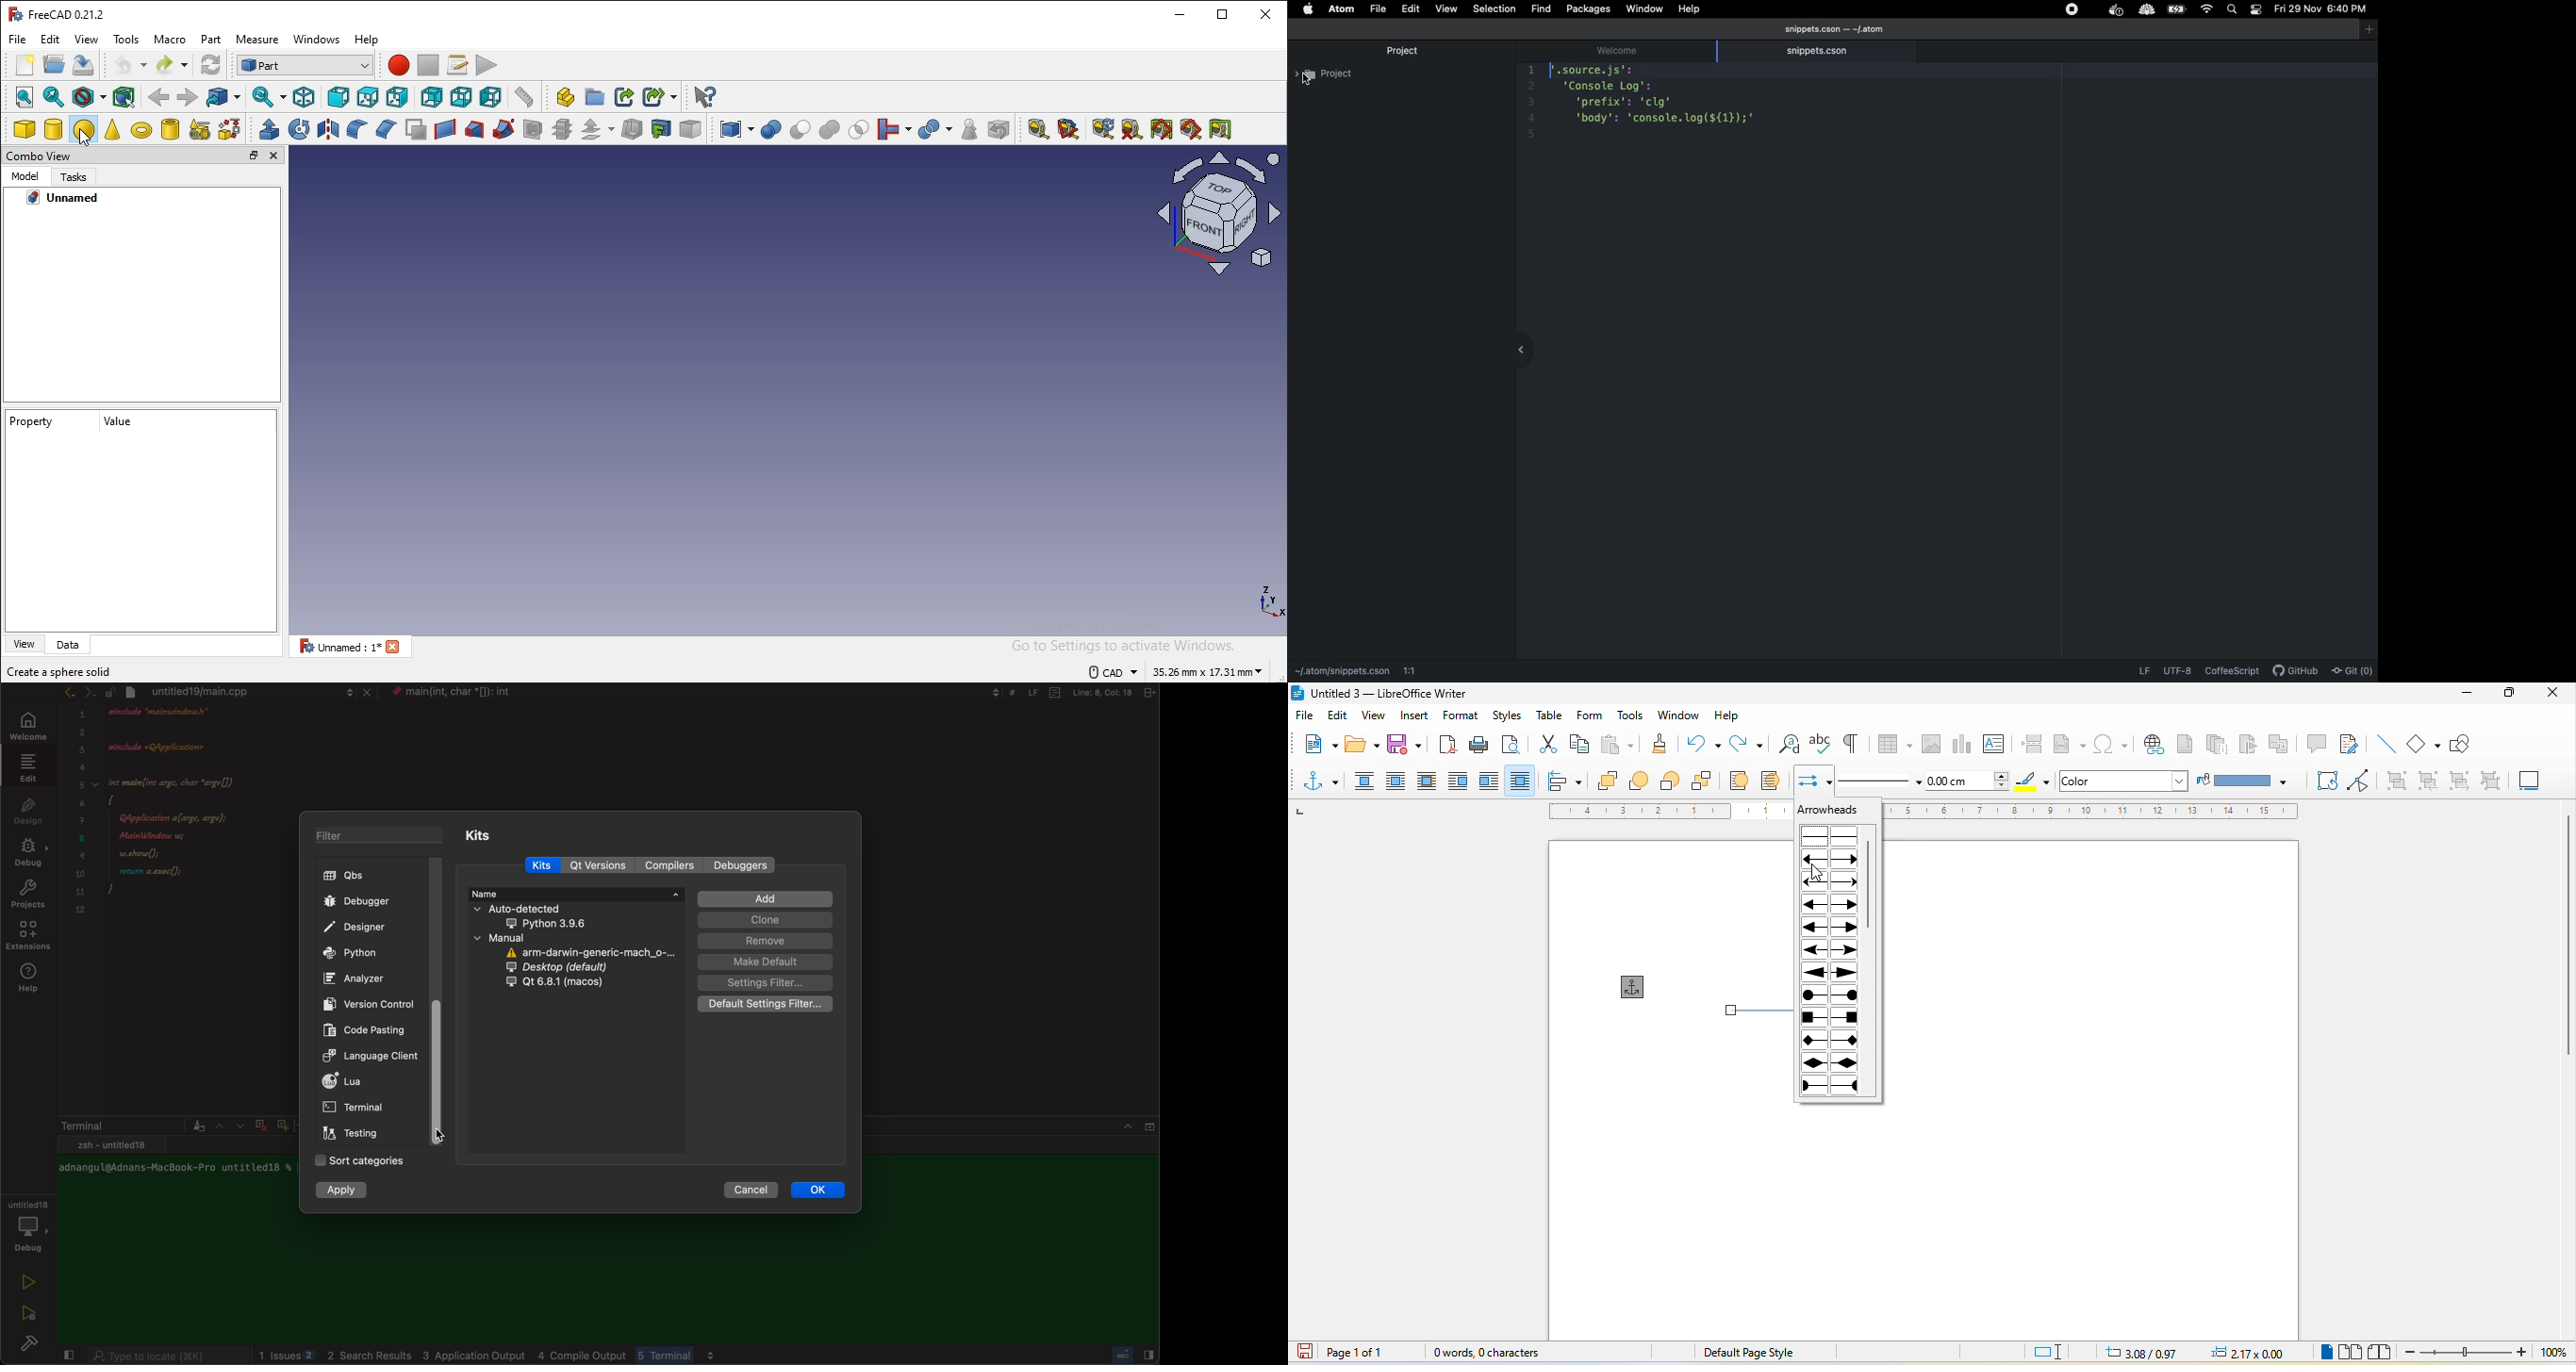 Image resolution: width=2576 pixels, height=1372 pixels. I want to click on refresh, so click(1103, 128).